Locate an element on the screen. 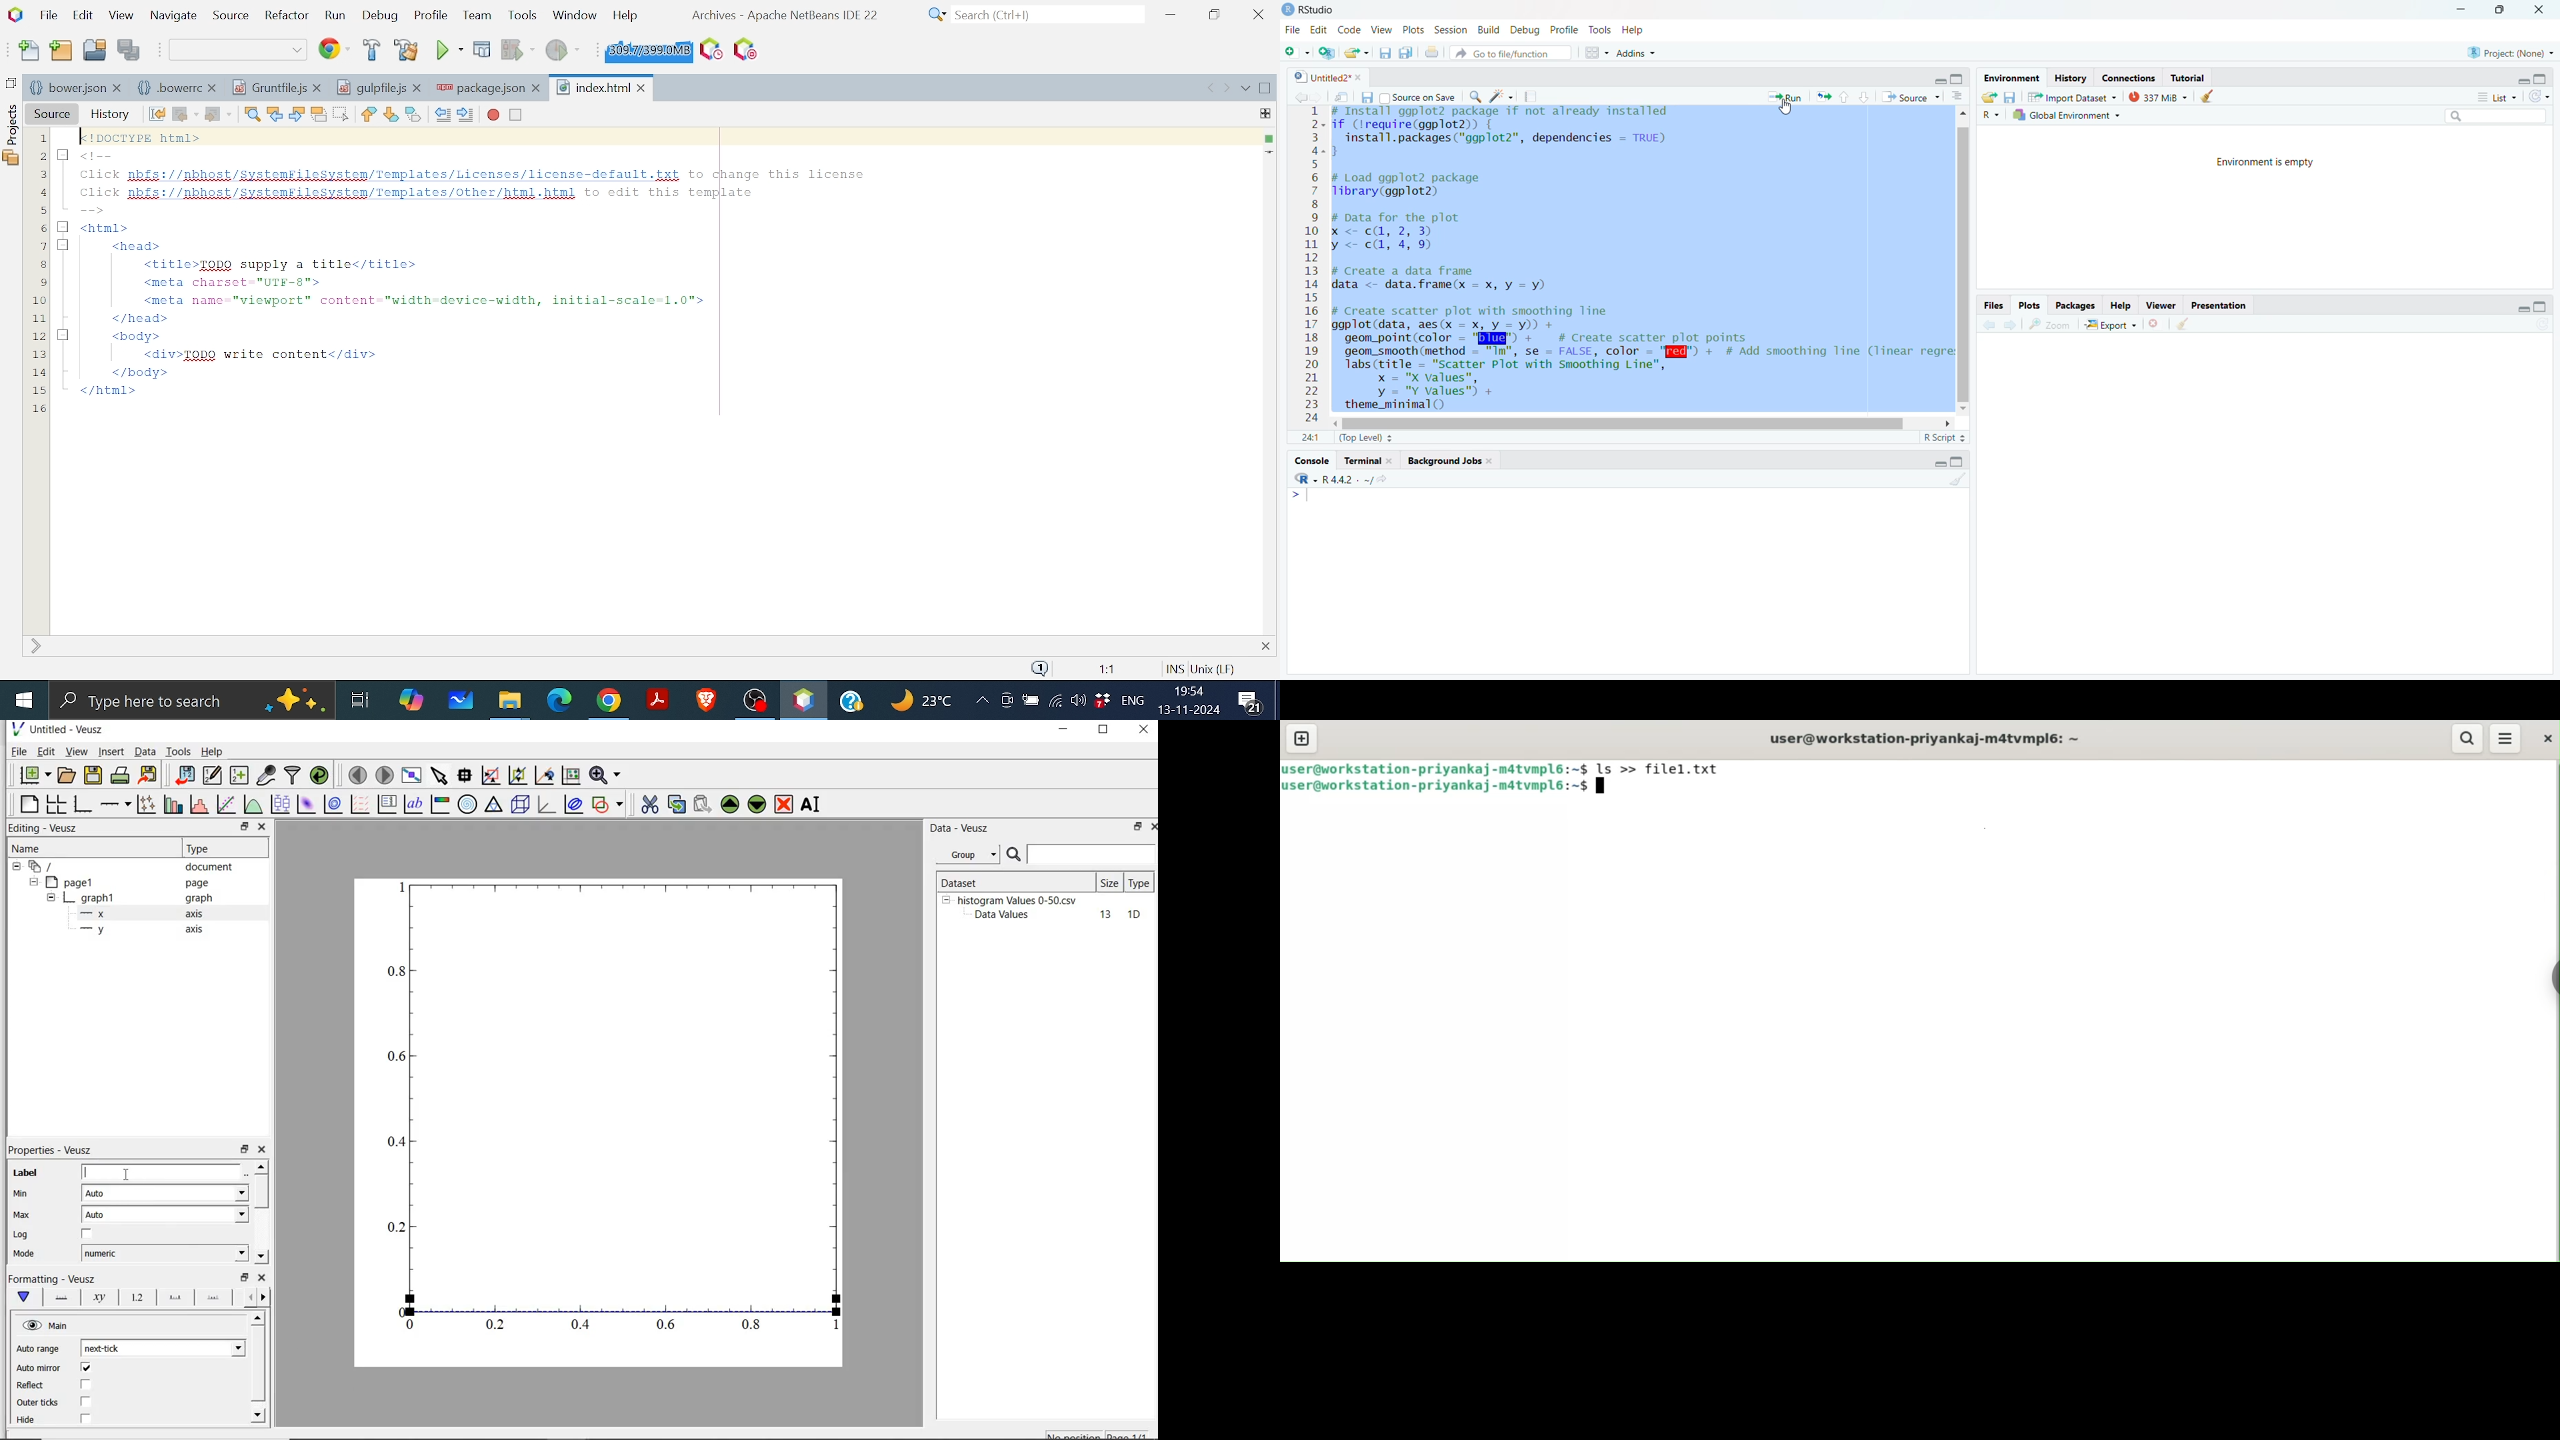 This screenshot has height=1456, width=2576. search is located at coordinates (1015, 855).